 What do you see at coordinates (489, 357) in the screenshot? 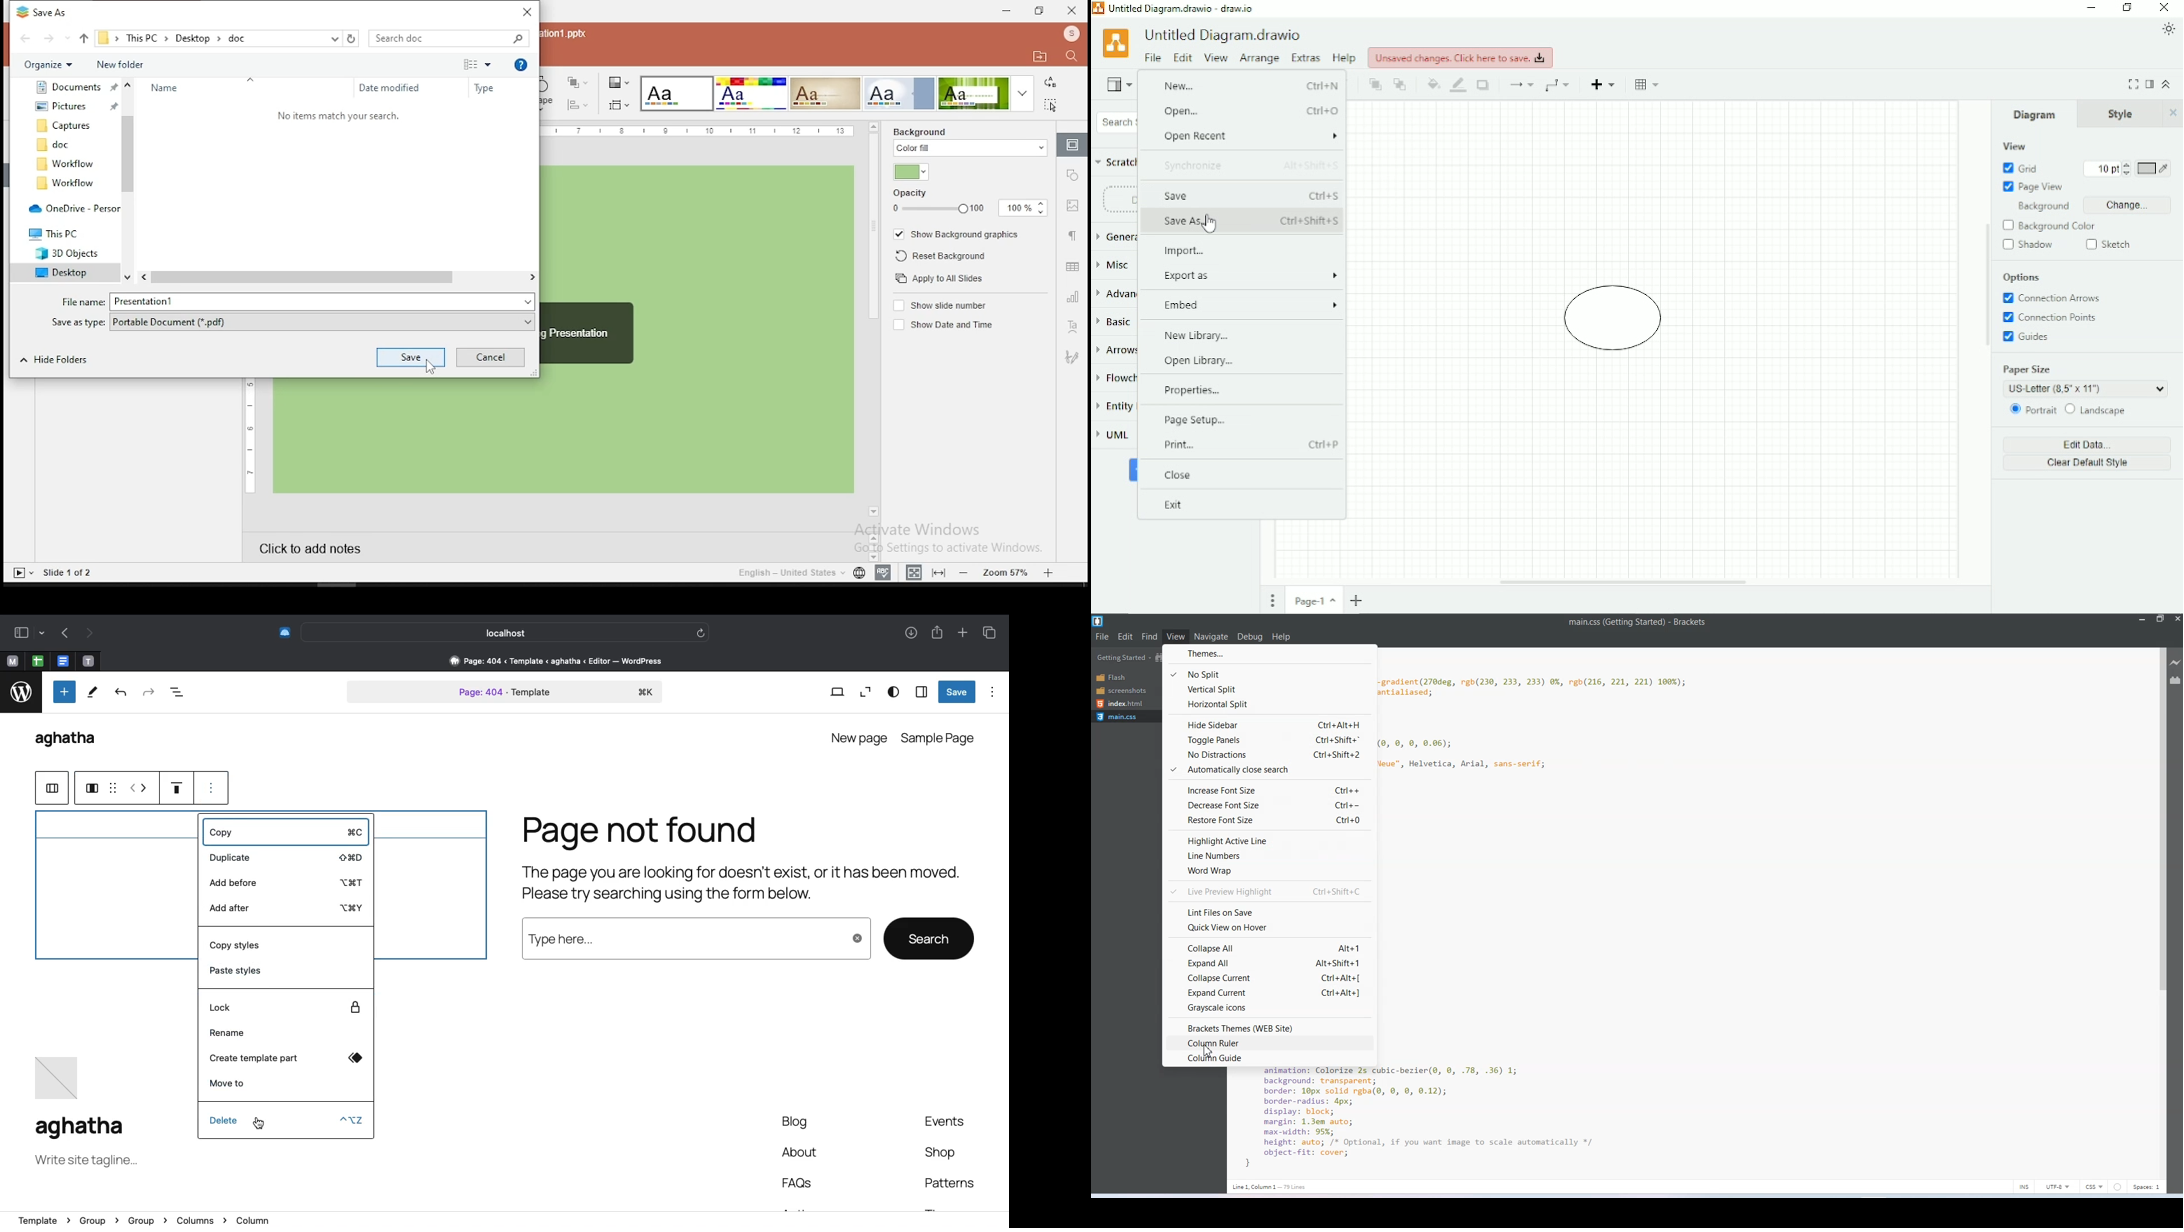
I see `Cancel` at bounding box center [489, 357].